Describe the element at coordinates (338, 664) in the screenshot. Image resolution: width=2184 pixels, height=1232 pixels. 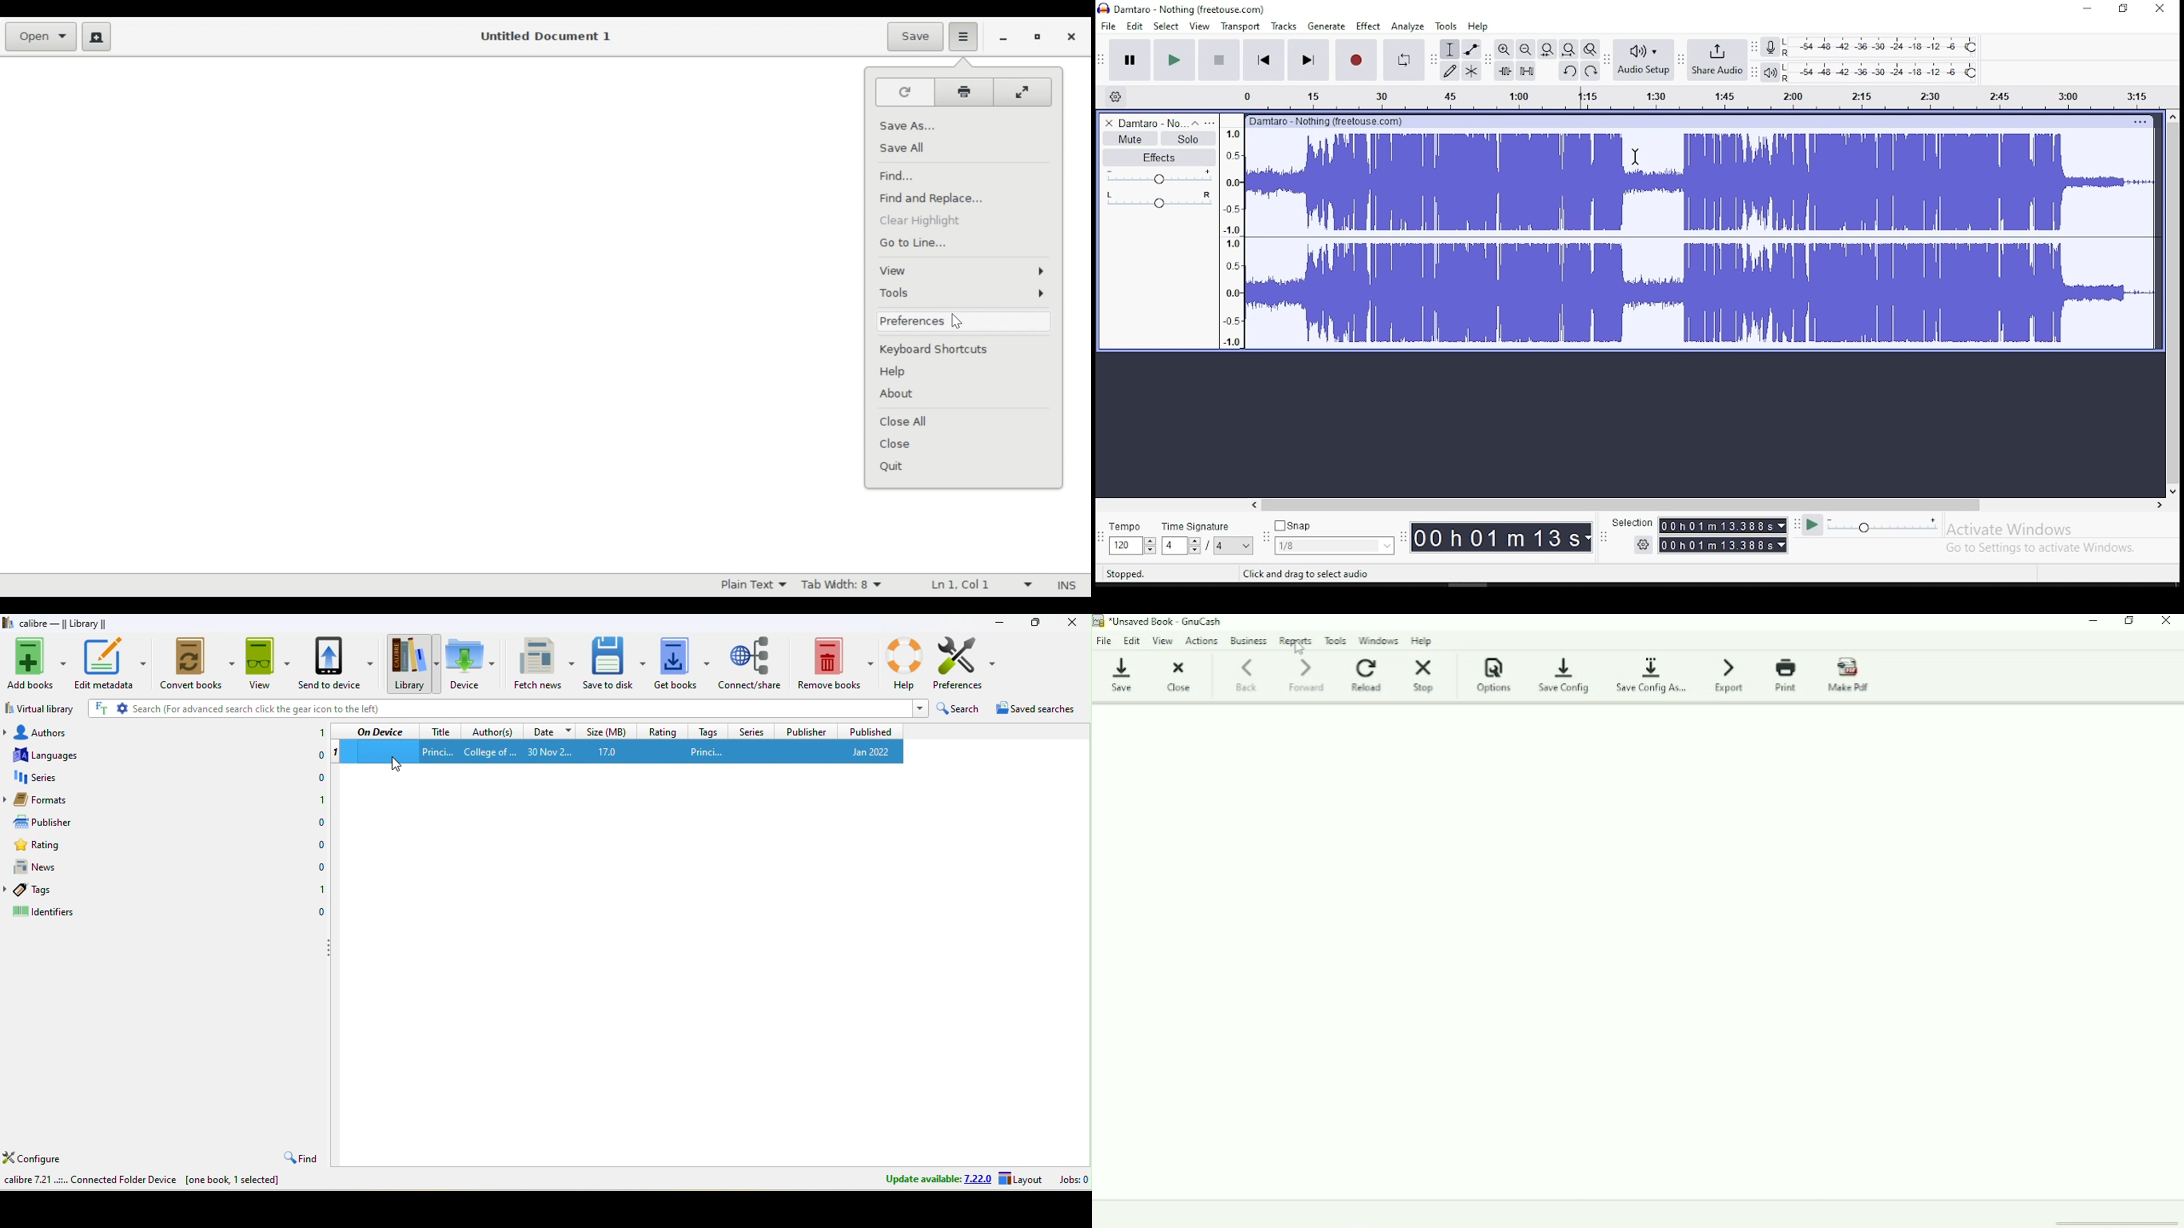
I see `send to device` at that location.